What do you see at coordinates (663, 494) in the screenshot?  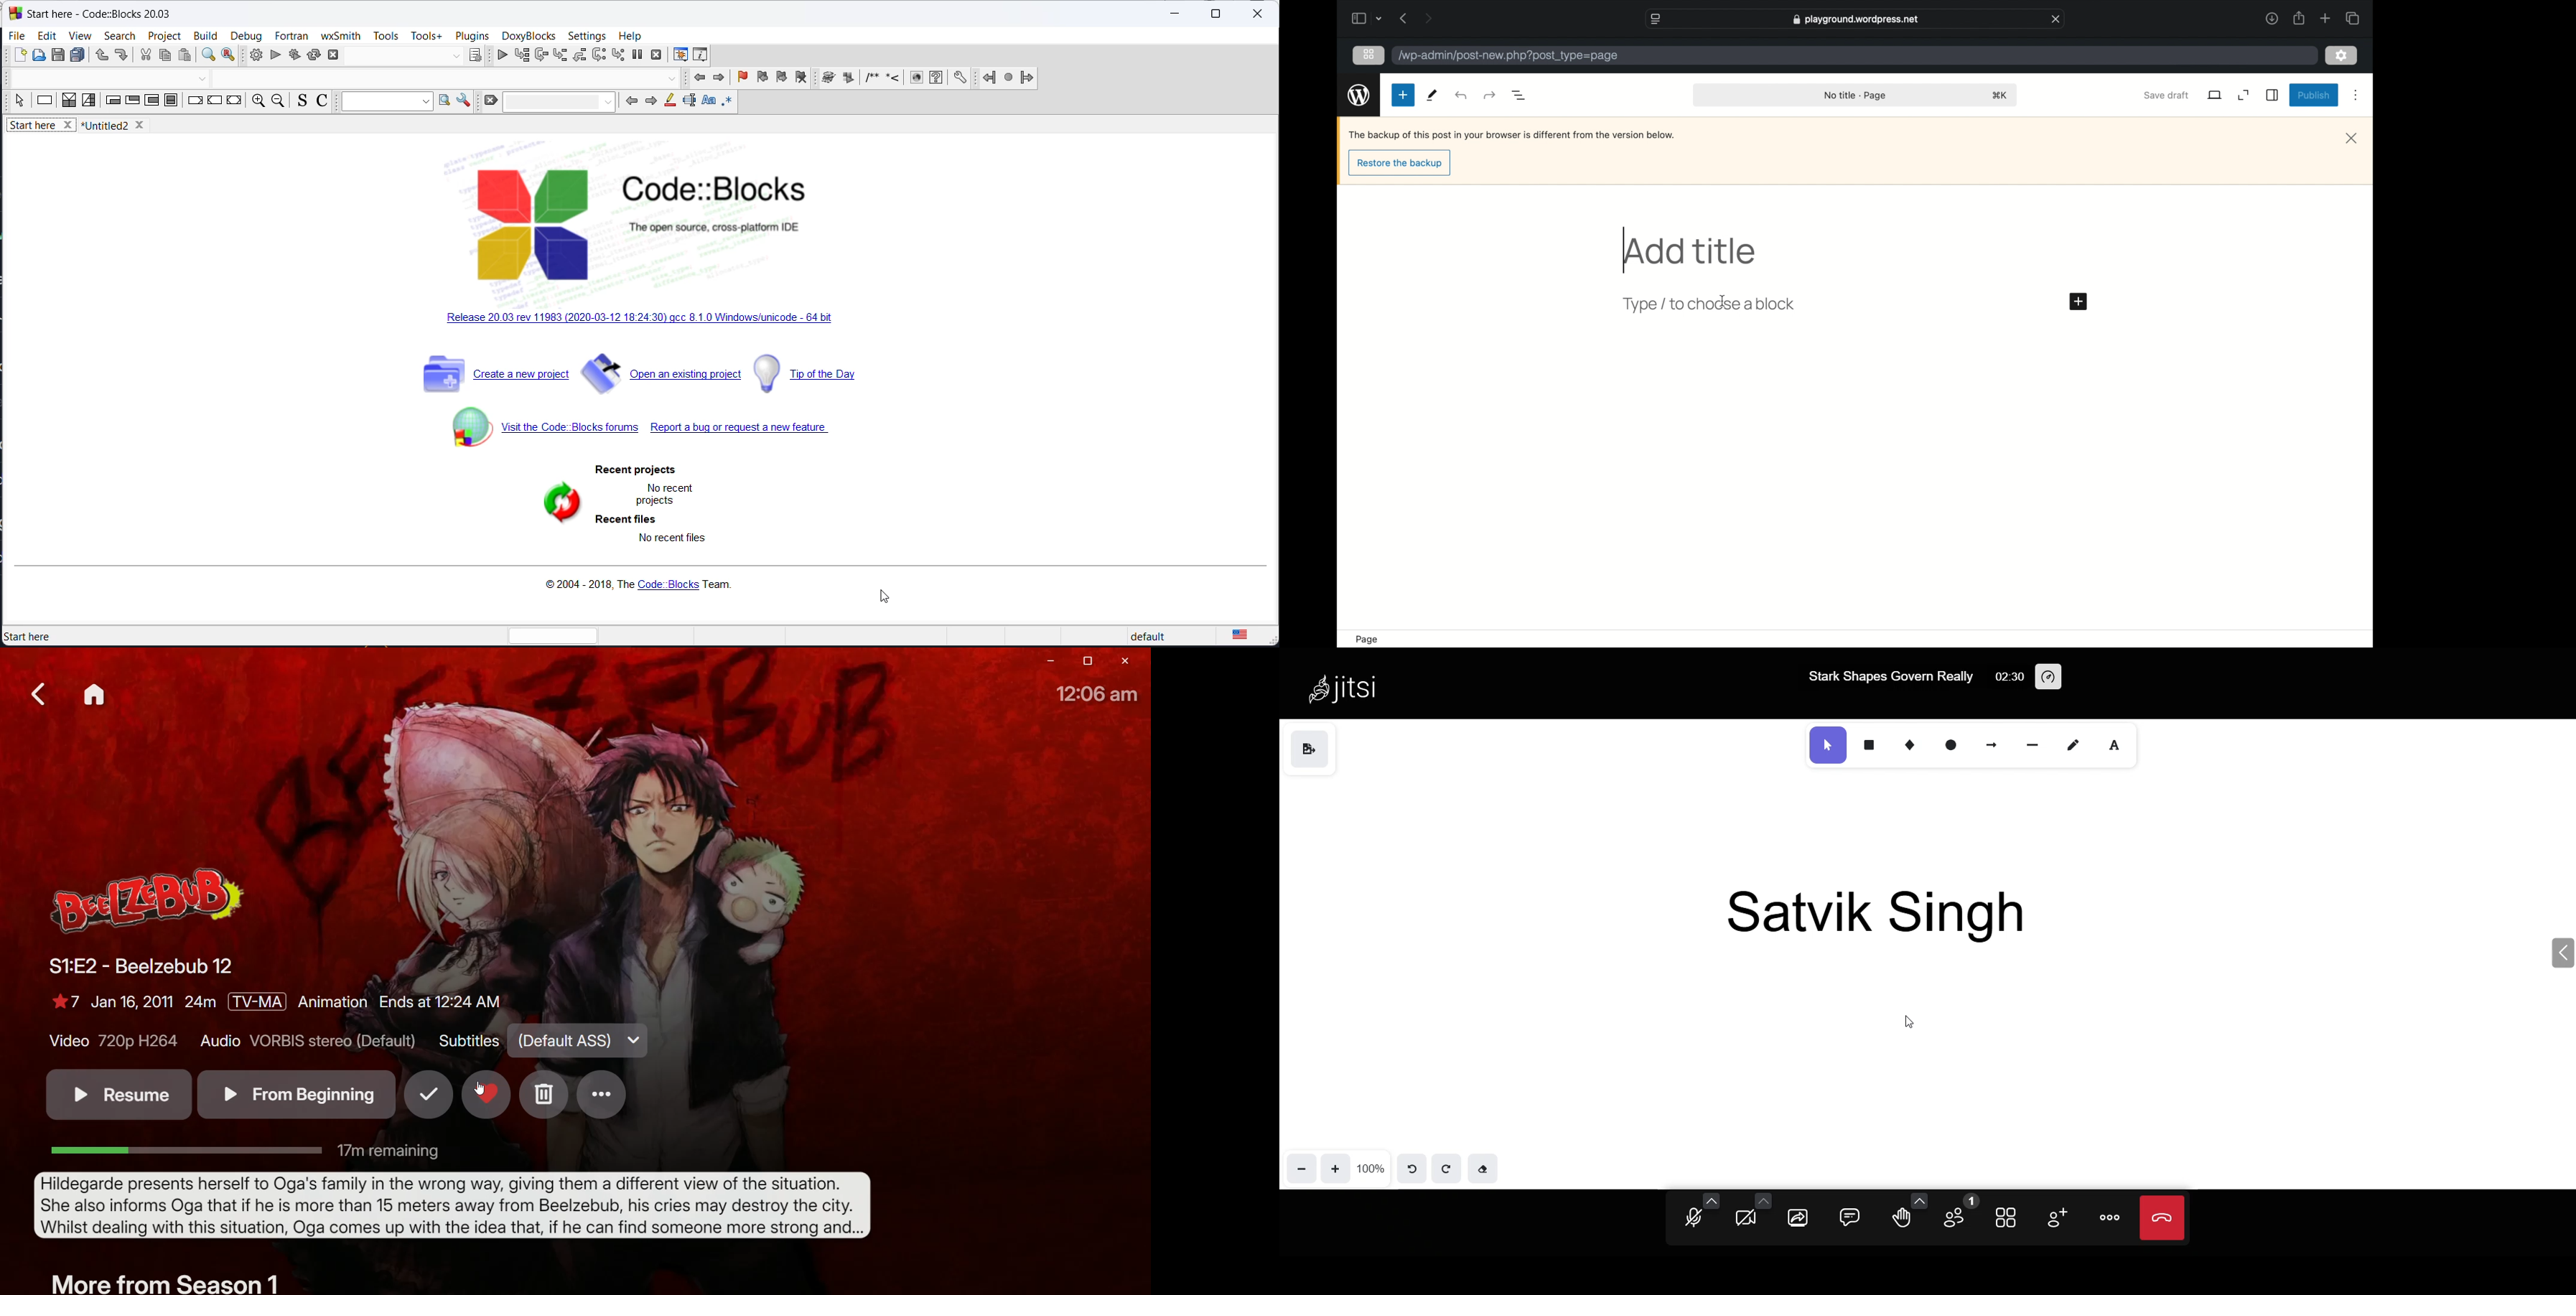 I see `No recent projects` at bounding box center [663, 494].